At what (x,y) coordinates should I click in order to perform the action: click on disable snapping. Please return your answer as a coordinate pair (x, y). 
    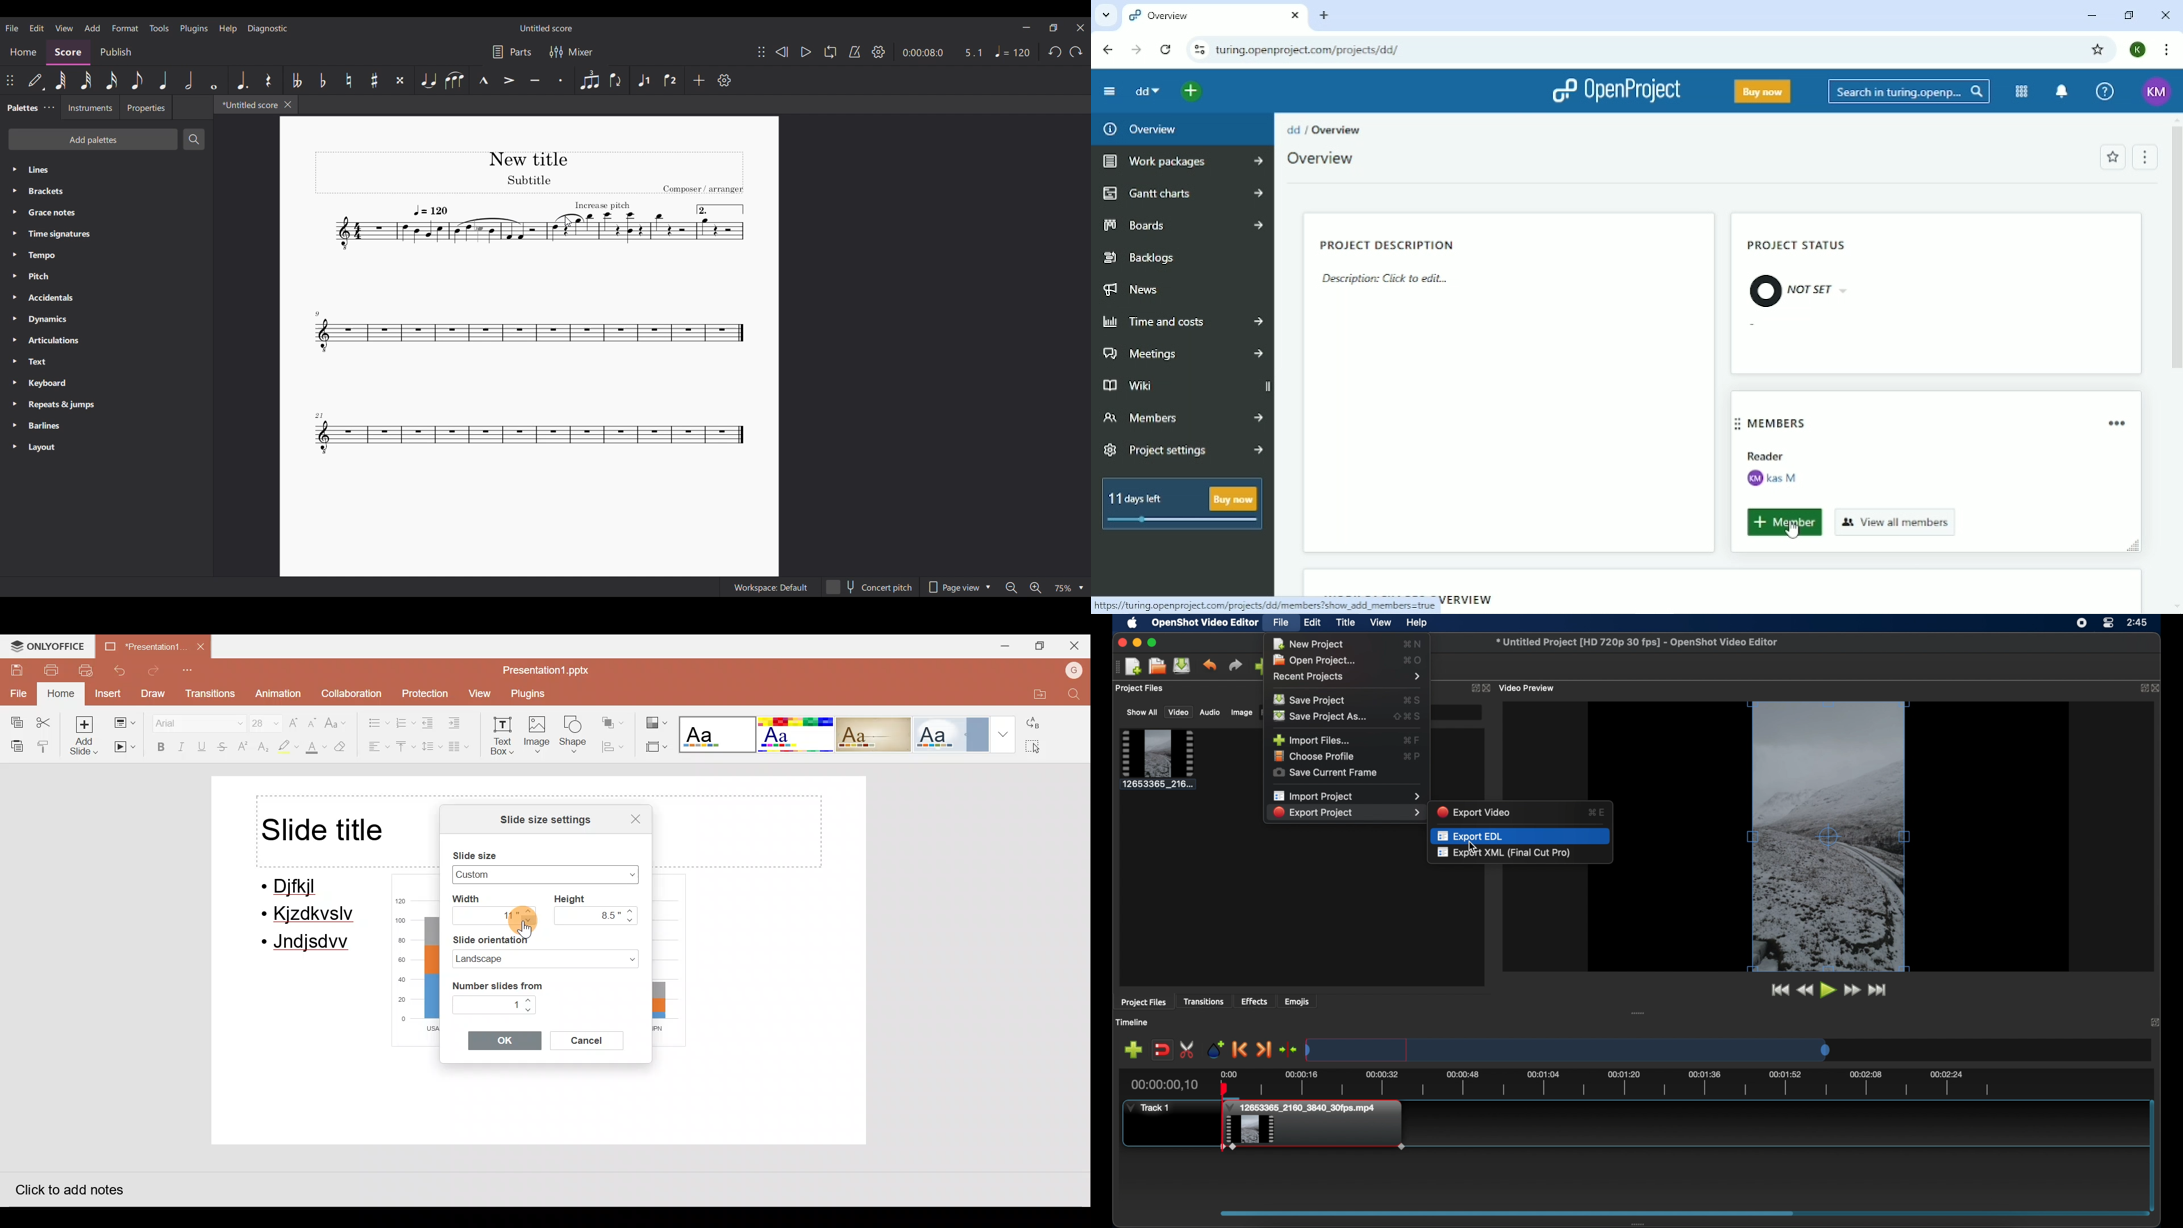
    Looking at the image, I should click on (1162, 1049).